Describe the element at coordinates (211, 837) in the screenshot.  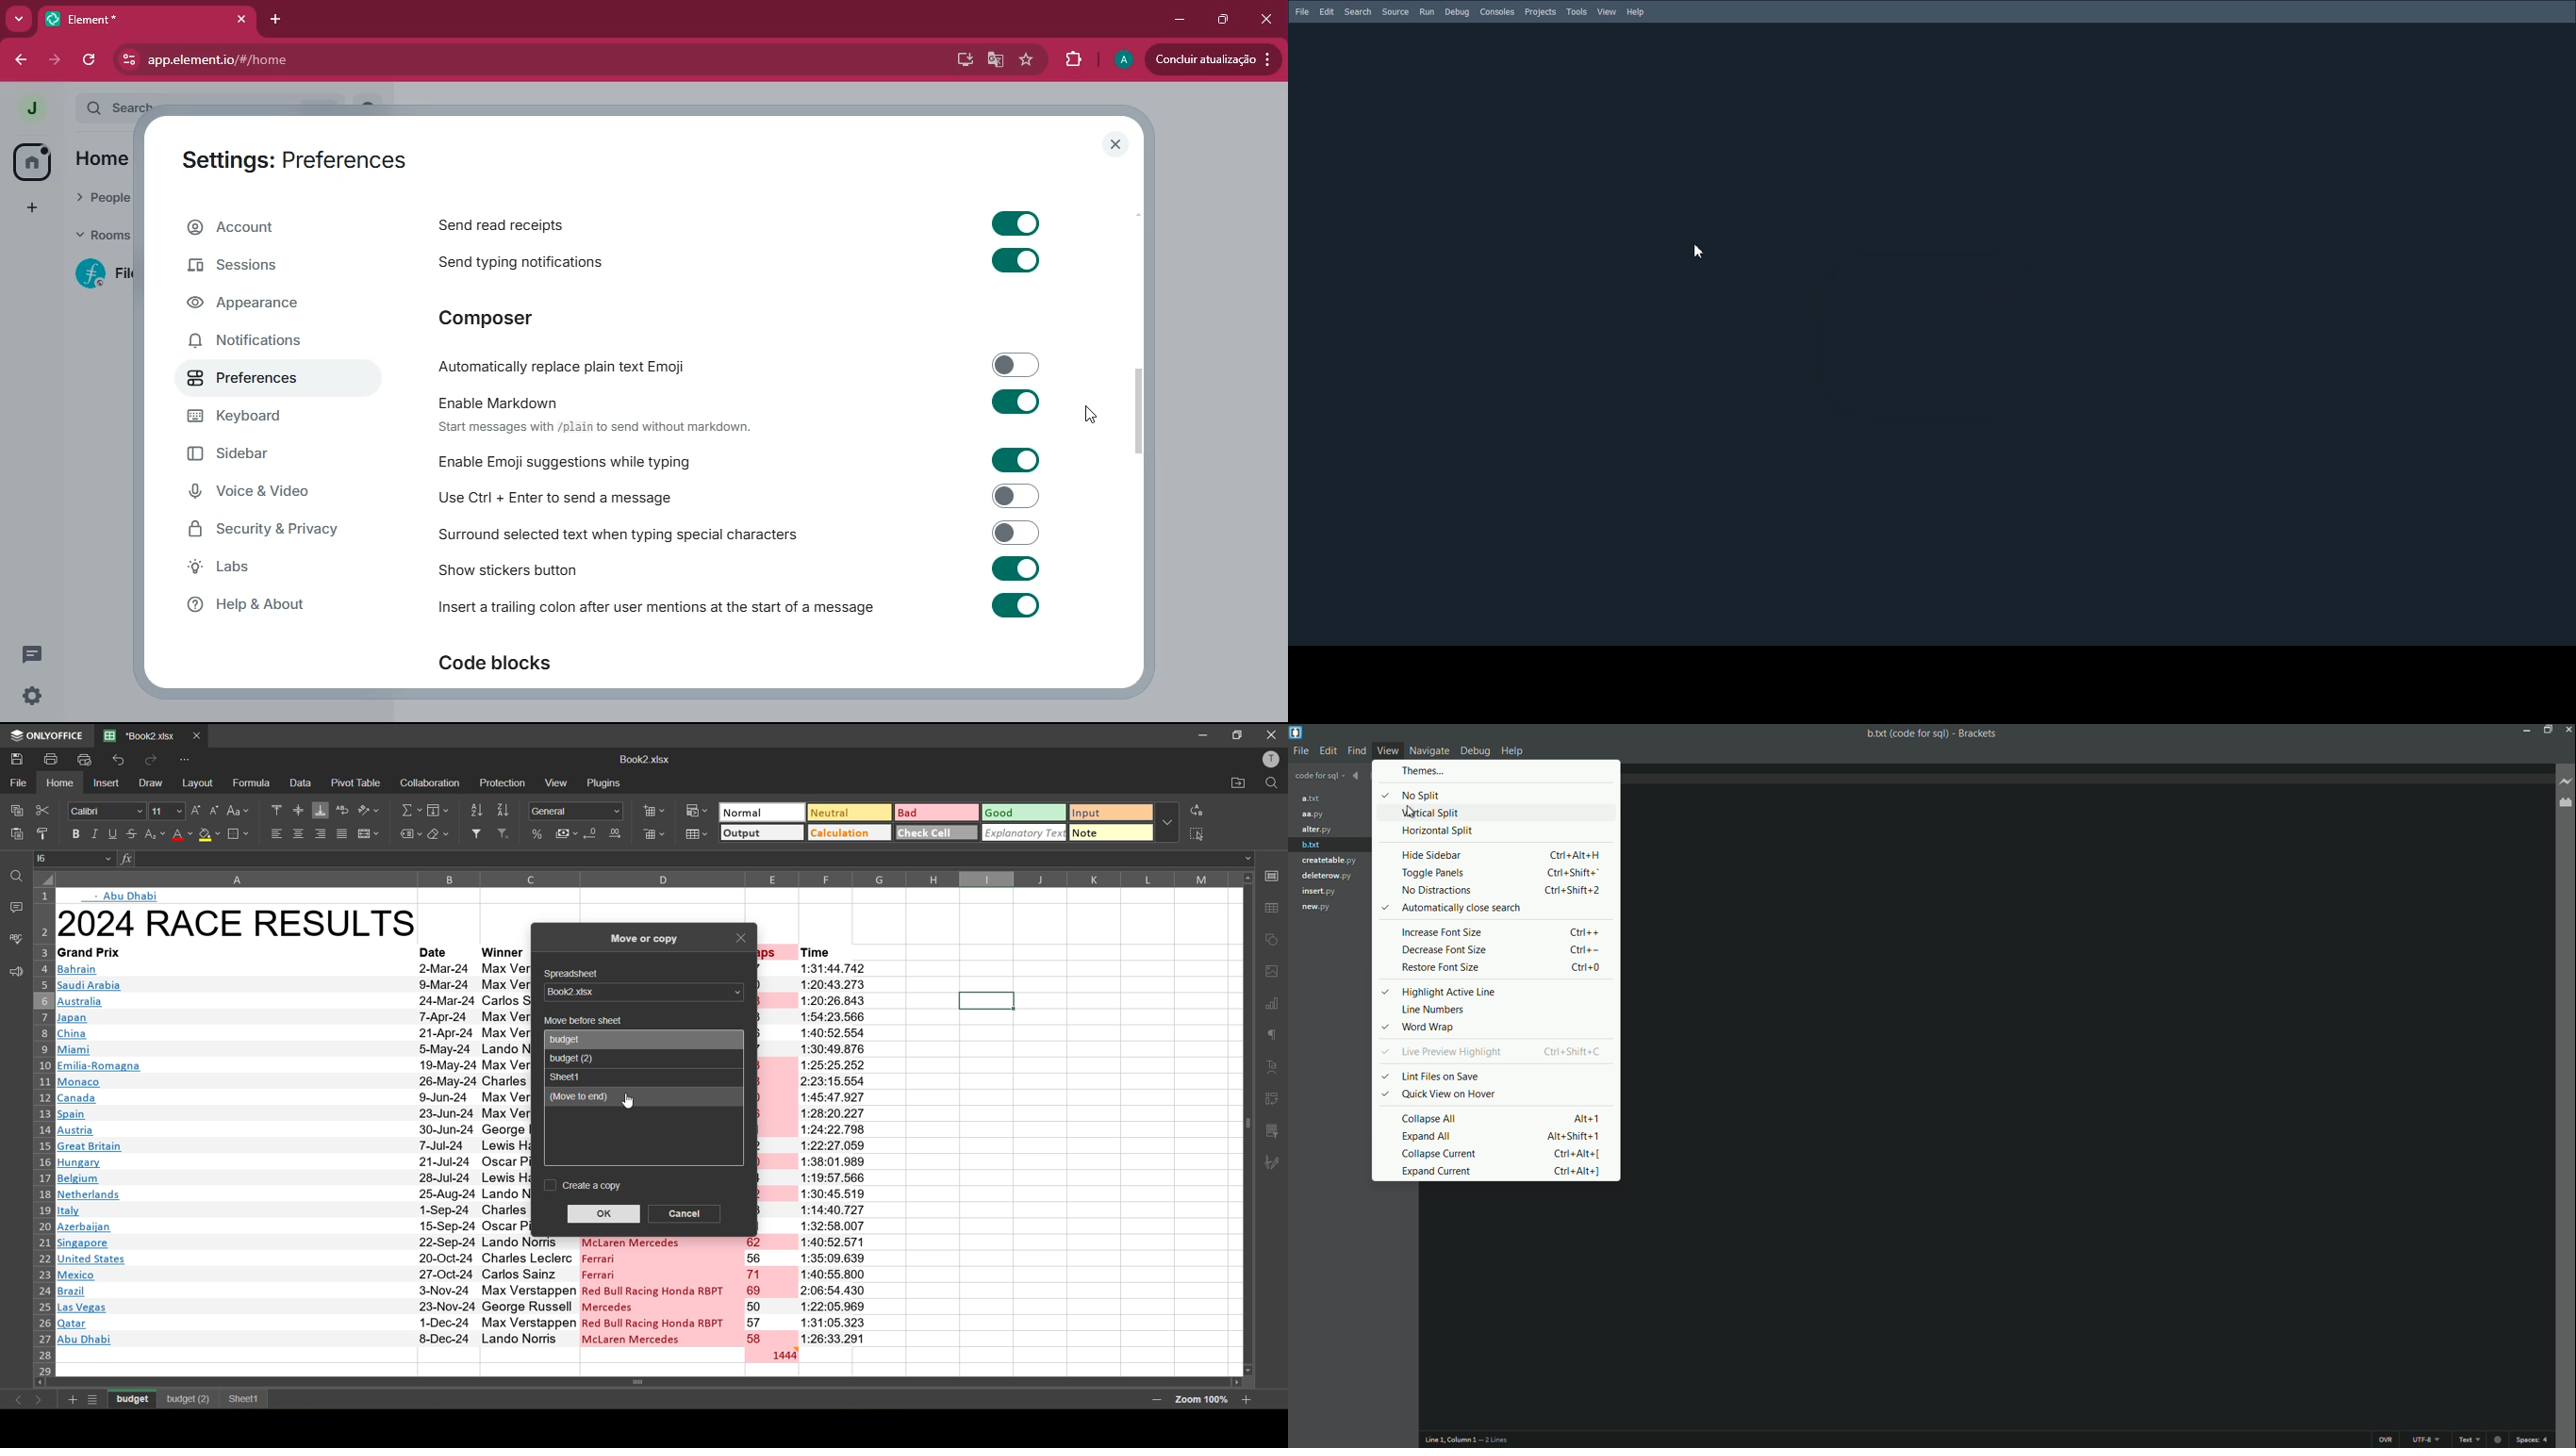
I see `fill color` at that location.